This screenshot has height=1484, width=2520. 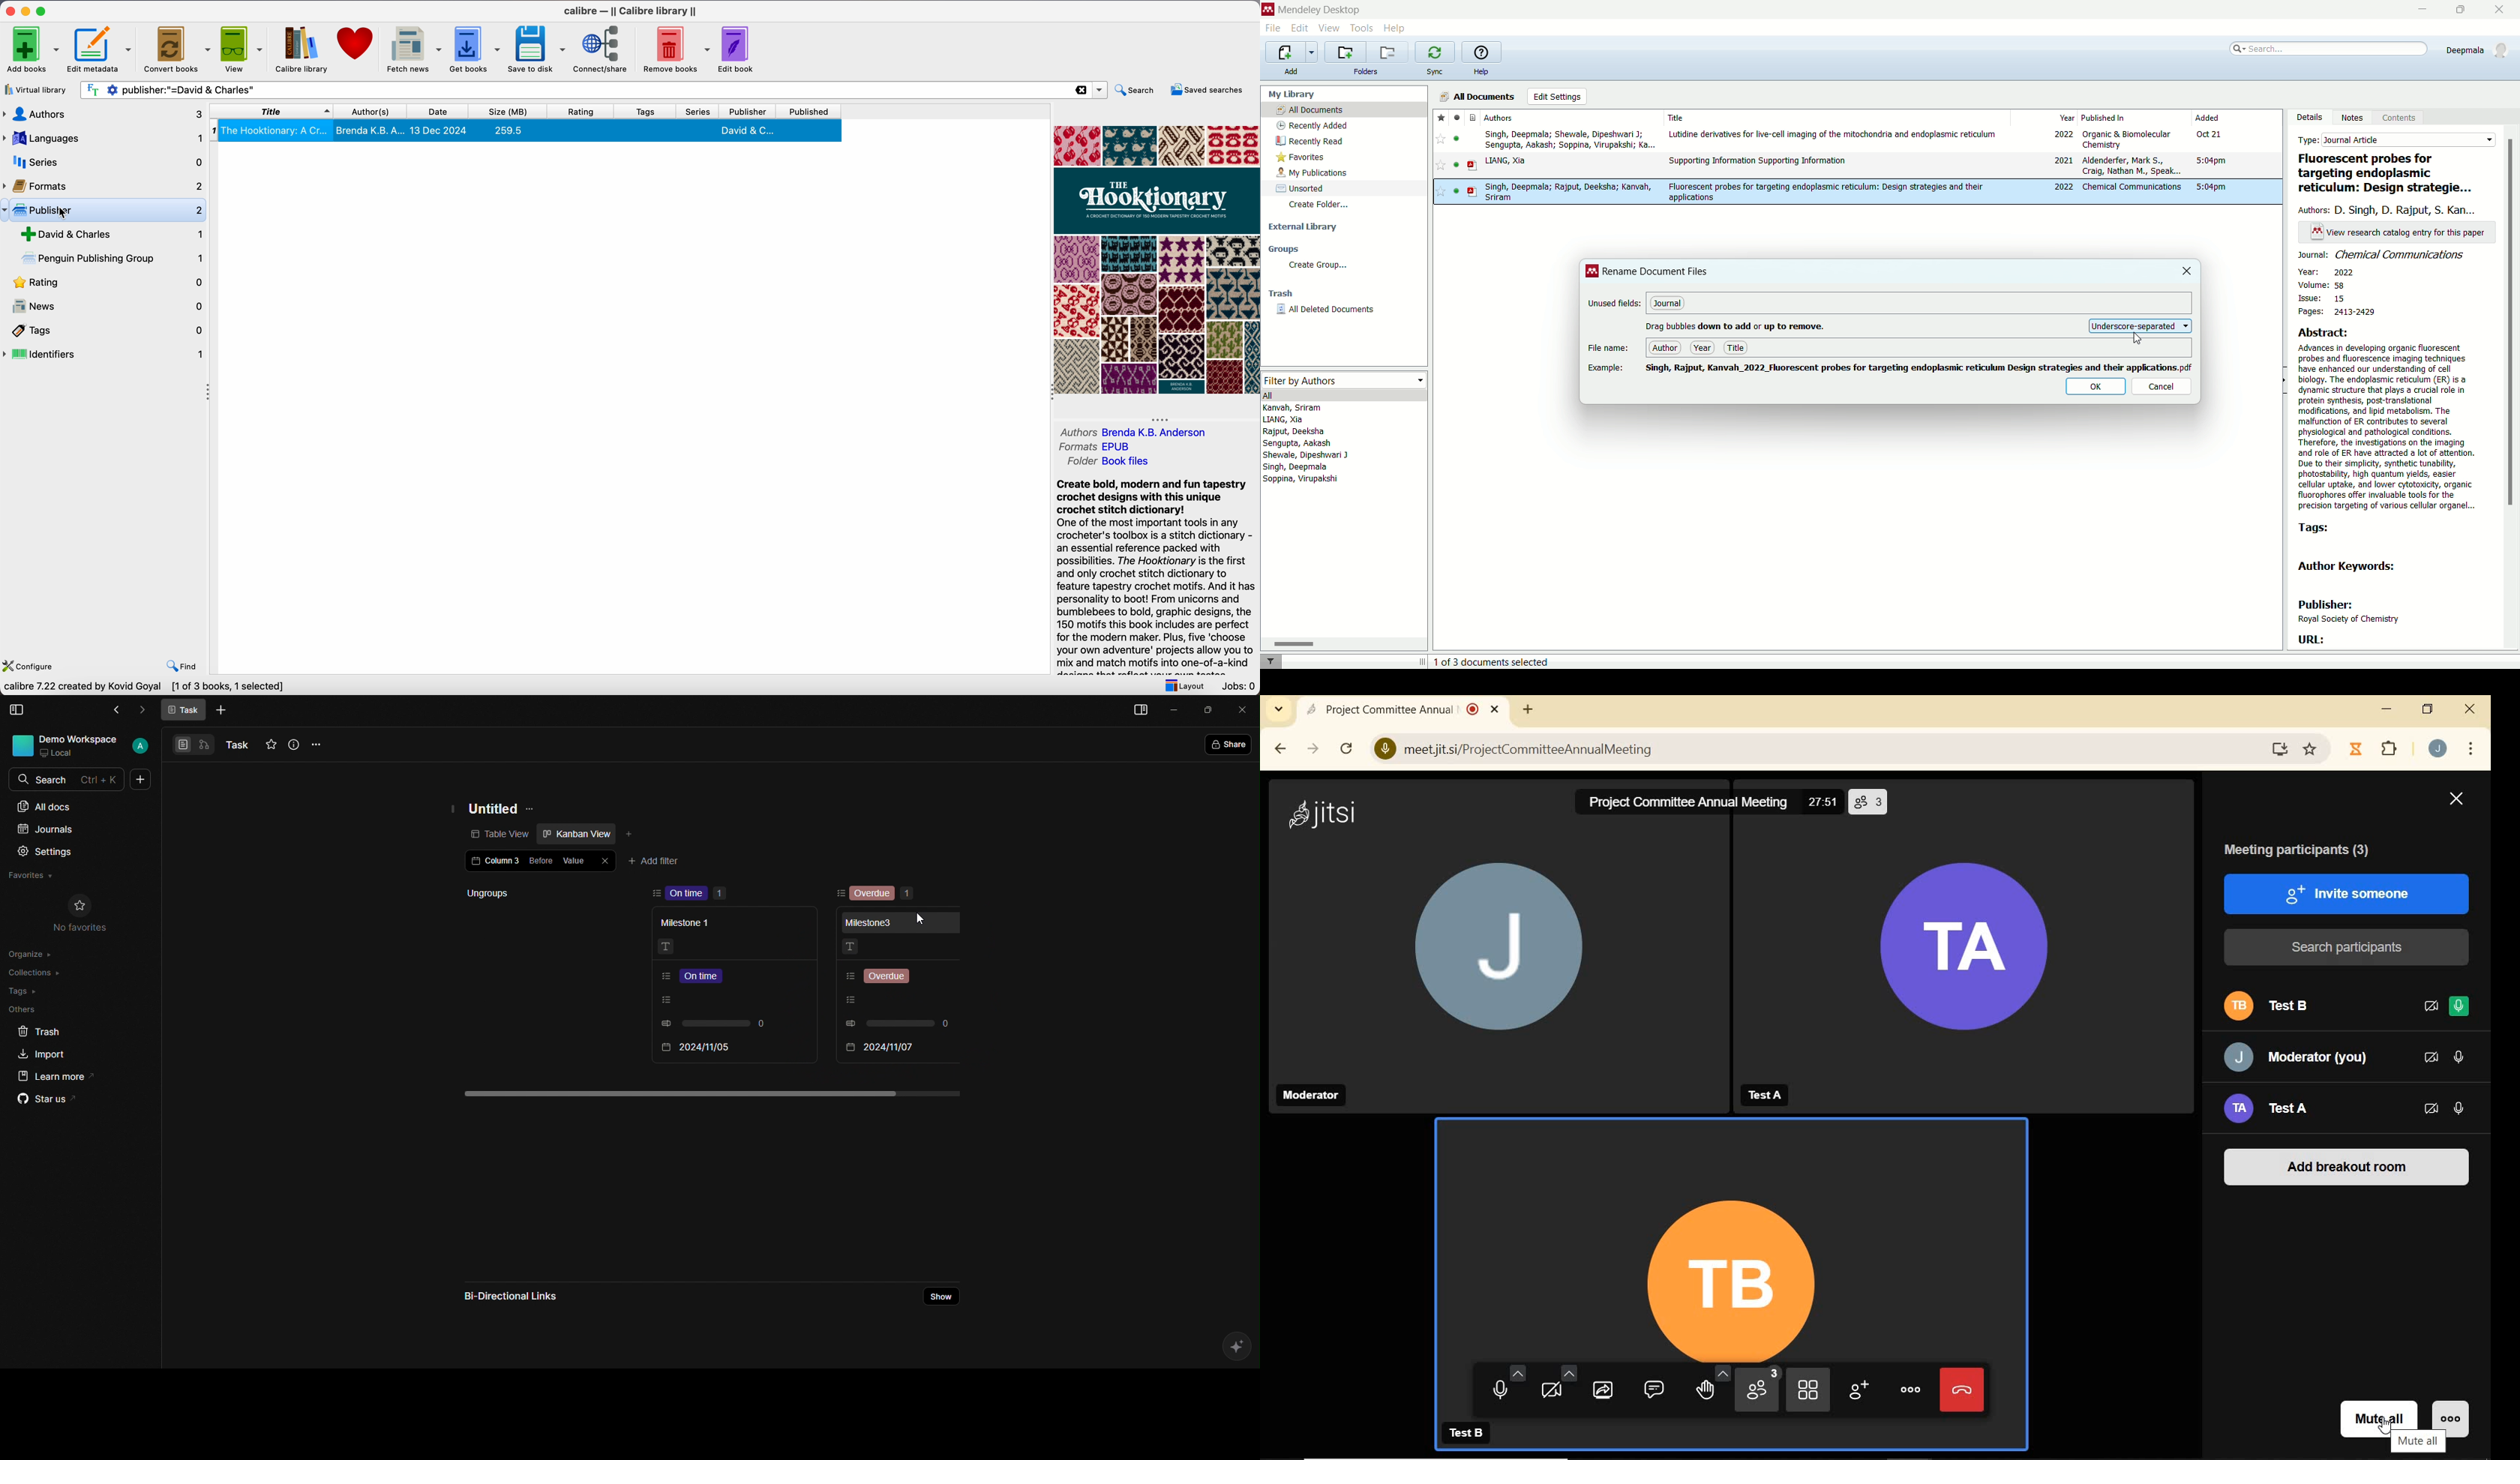 I want to click on ok, so click(x=2093, y=387).